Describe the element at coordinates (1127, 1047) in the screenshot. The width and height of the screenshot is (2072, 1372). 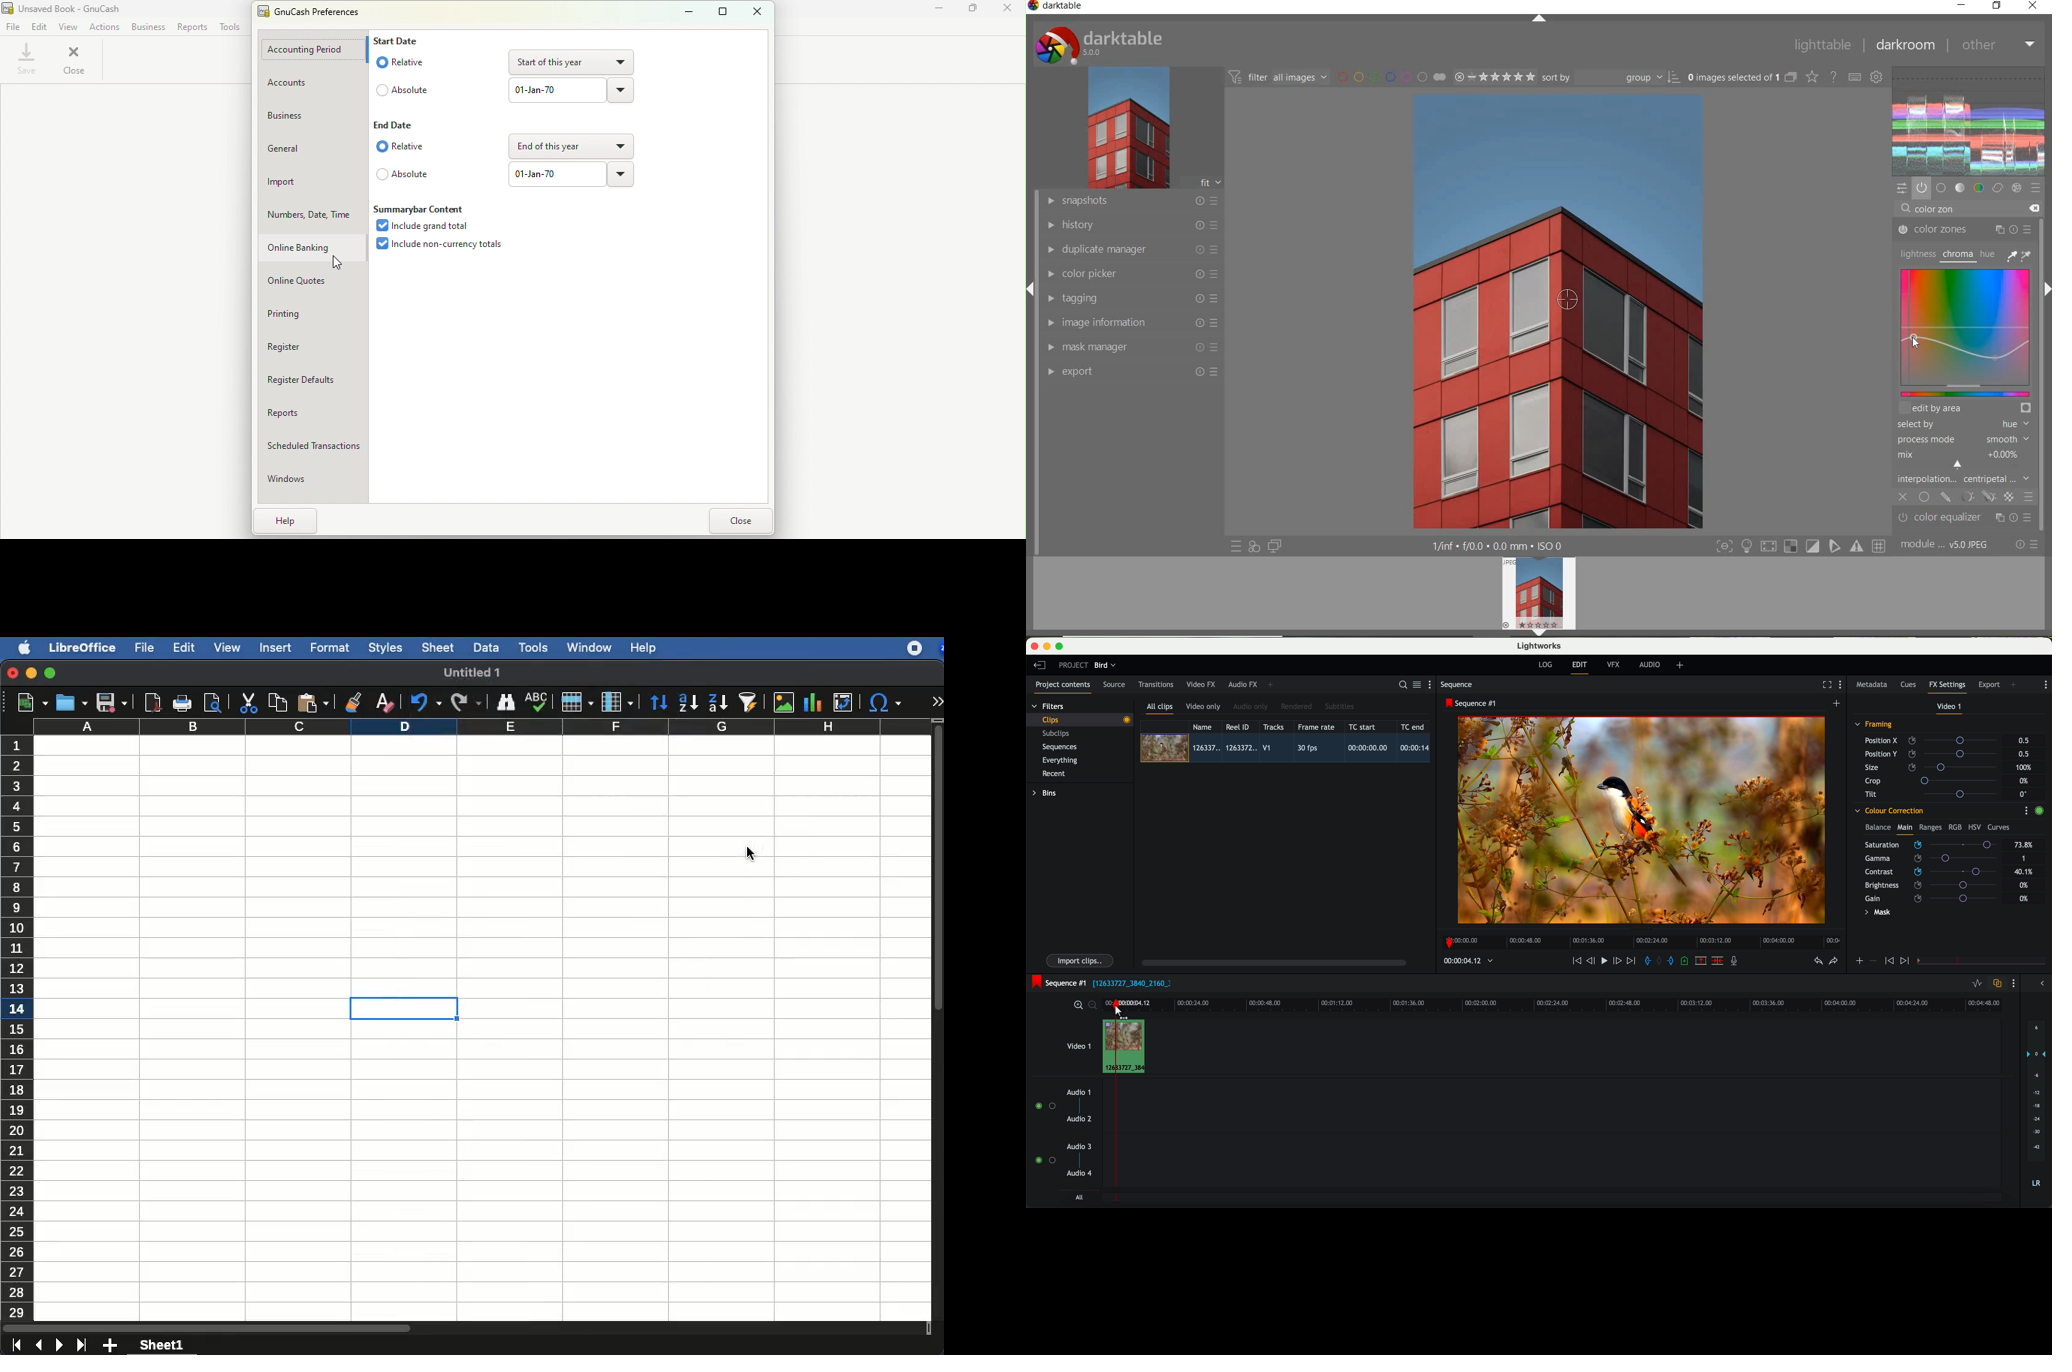
I see `drag video to video track 1` at that location.